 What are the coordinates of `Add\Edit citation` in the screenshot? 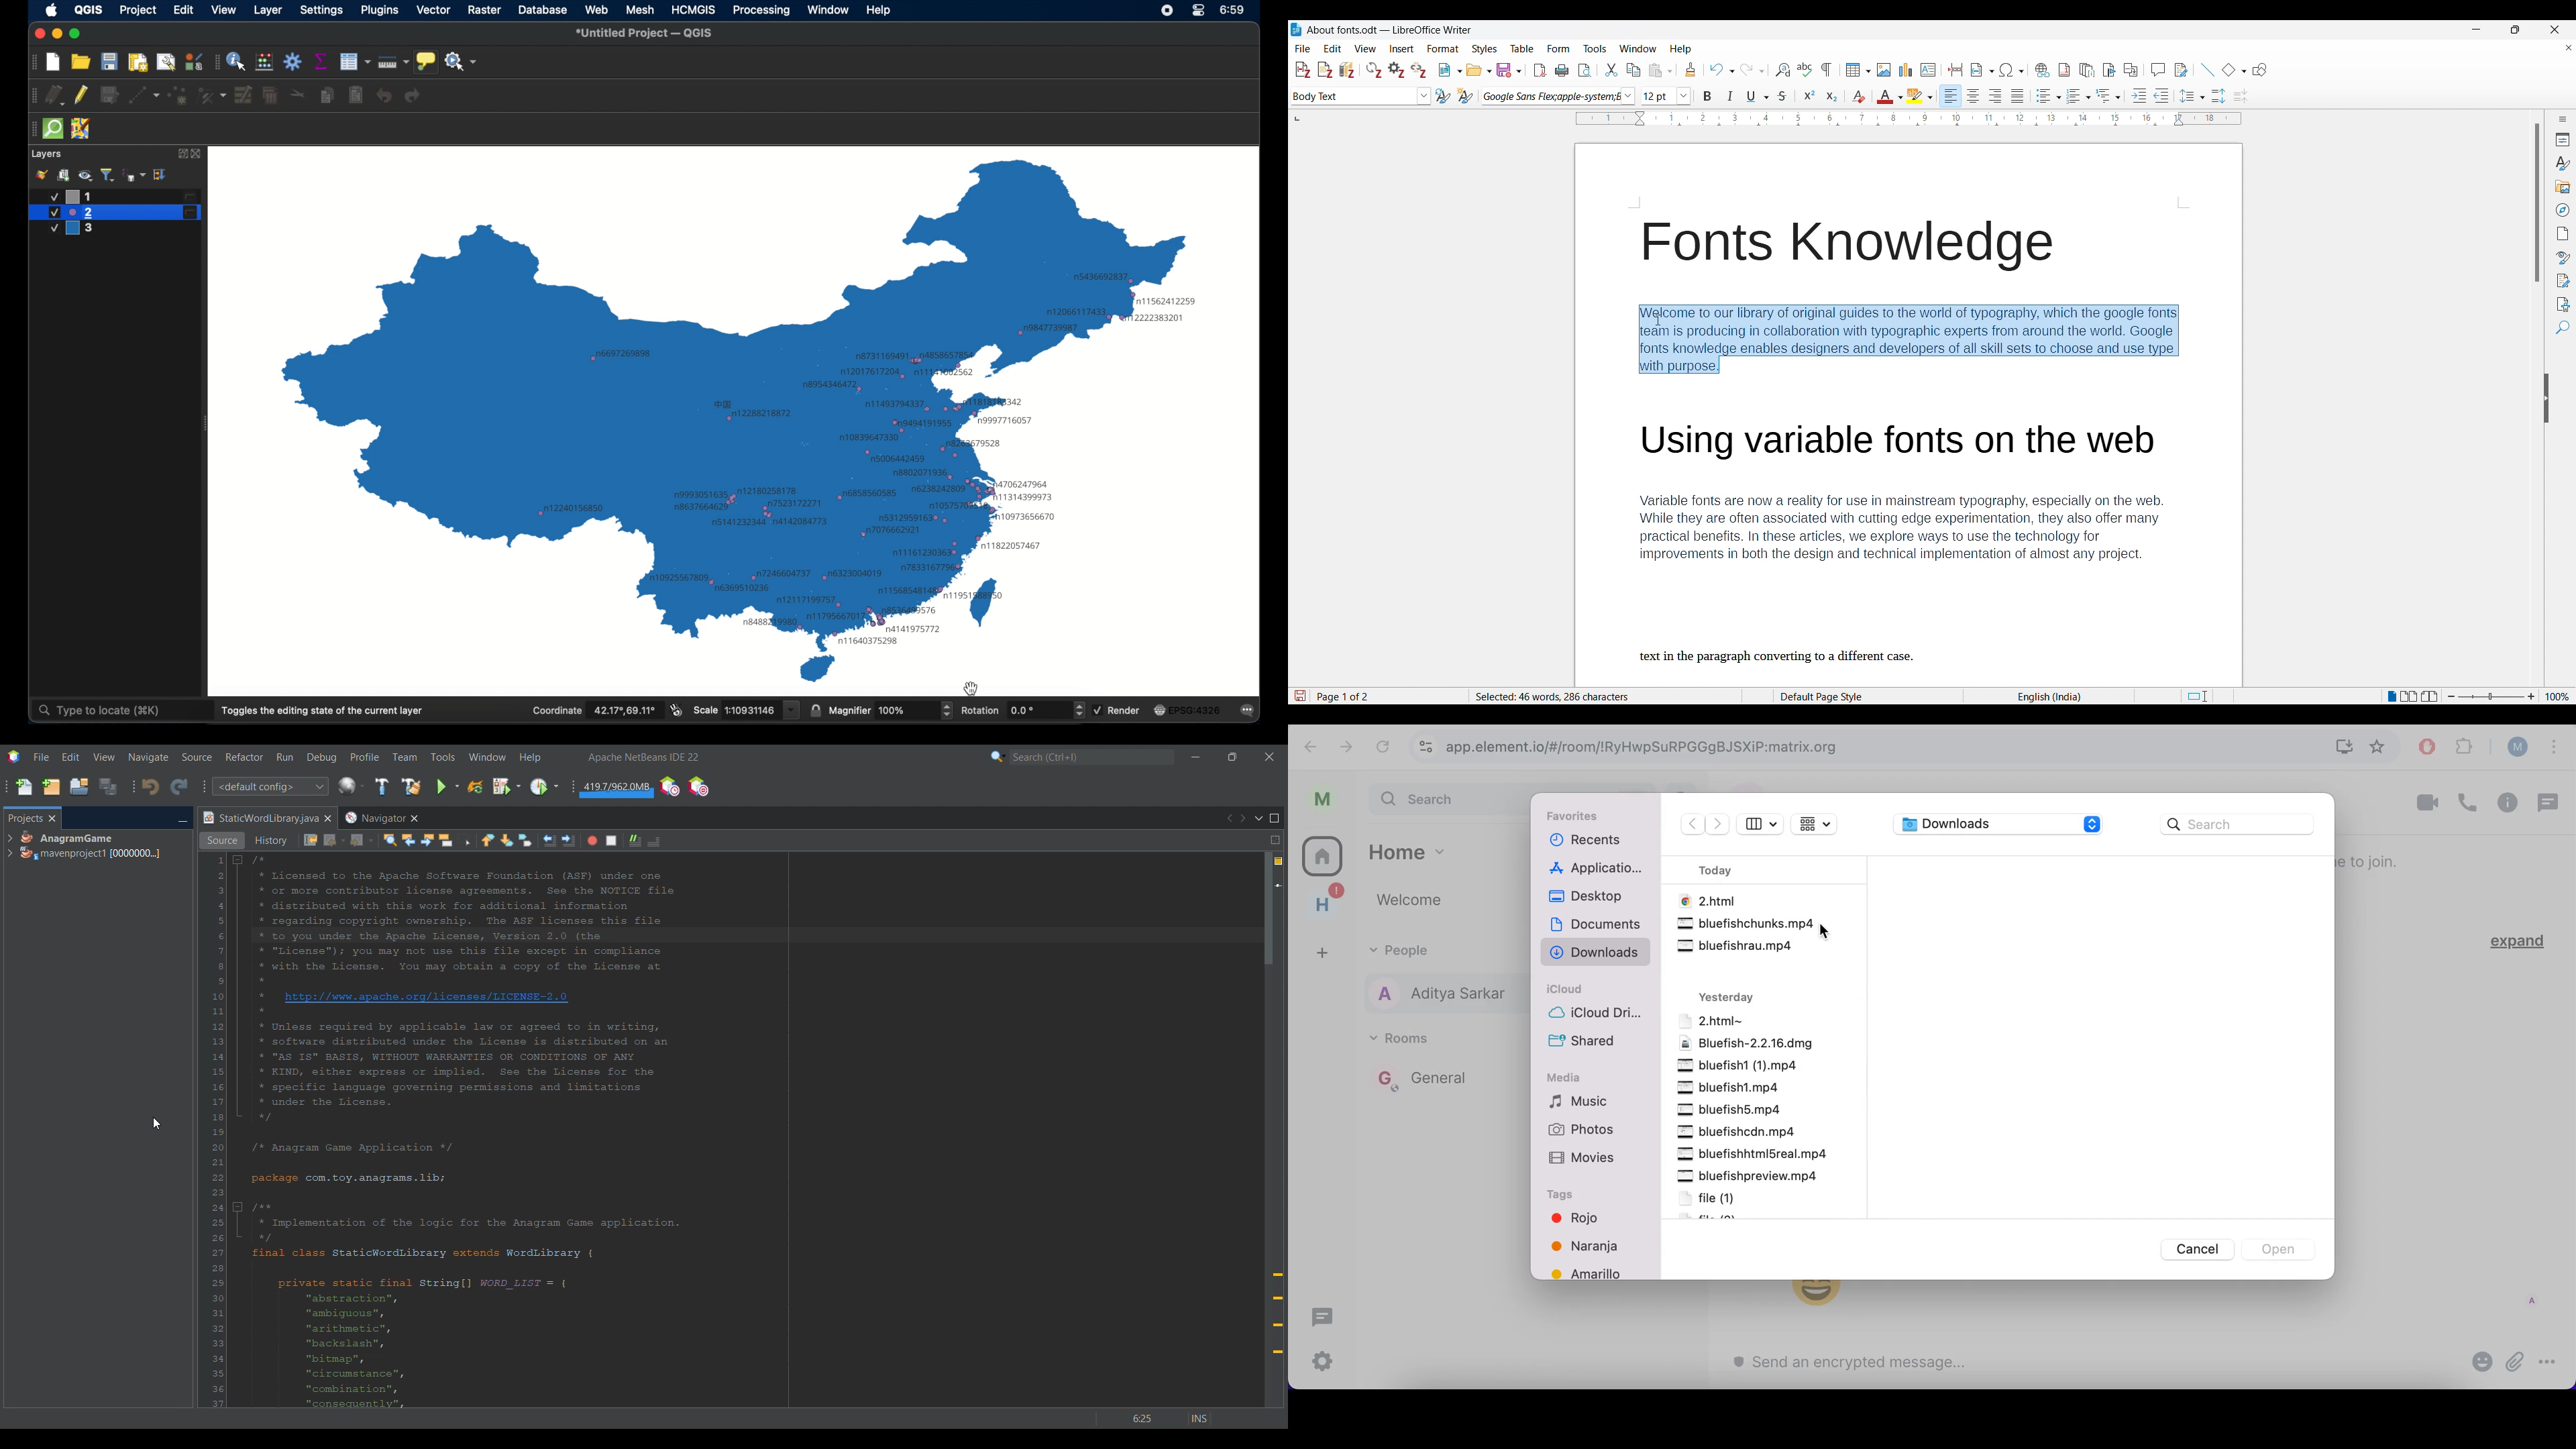 It's located at (1303, 70).